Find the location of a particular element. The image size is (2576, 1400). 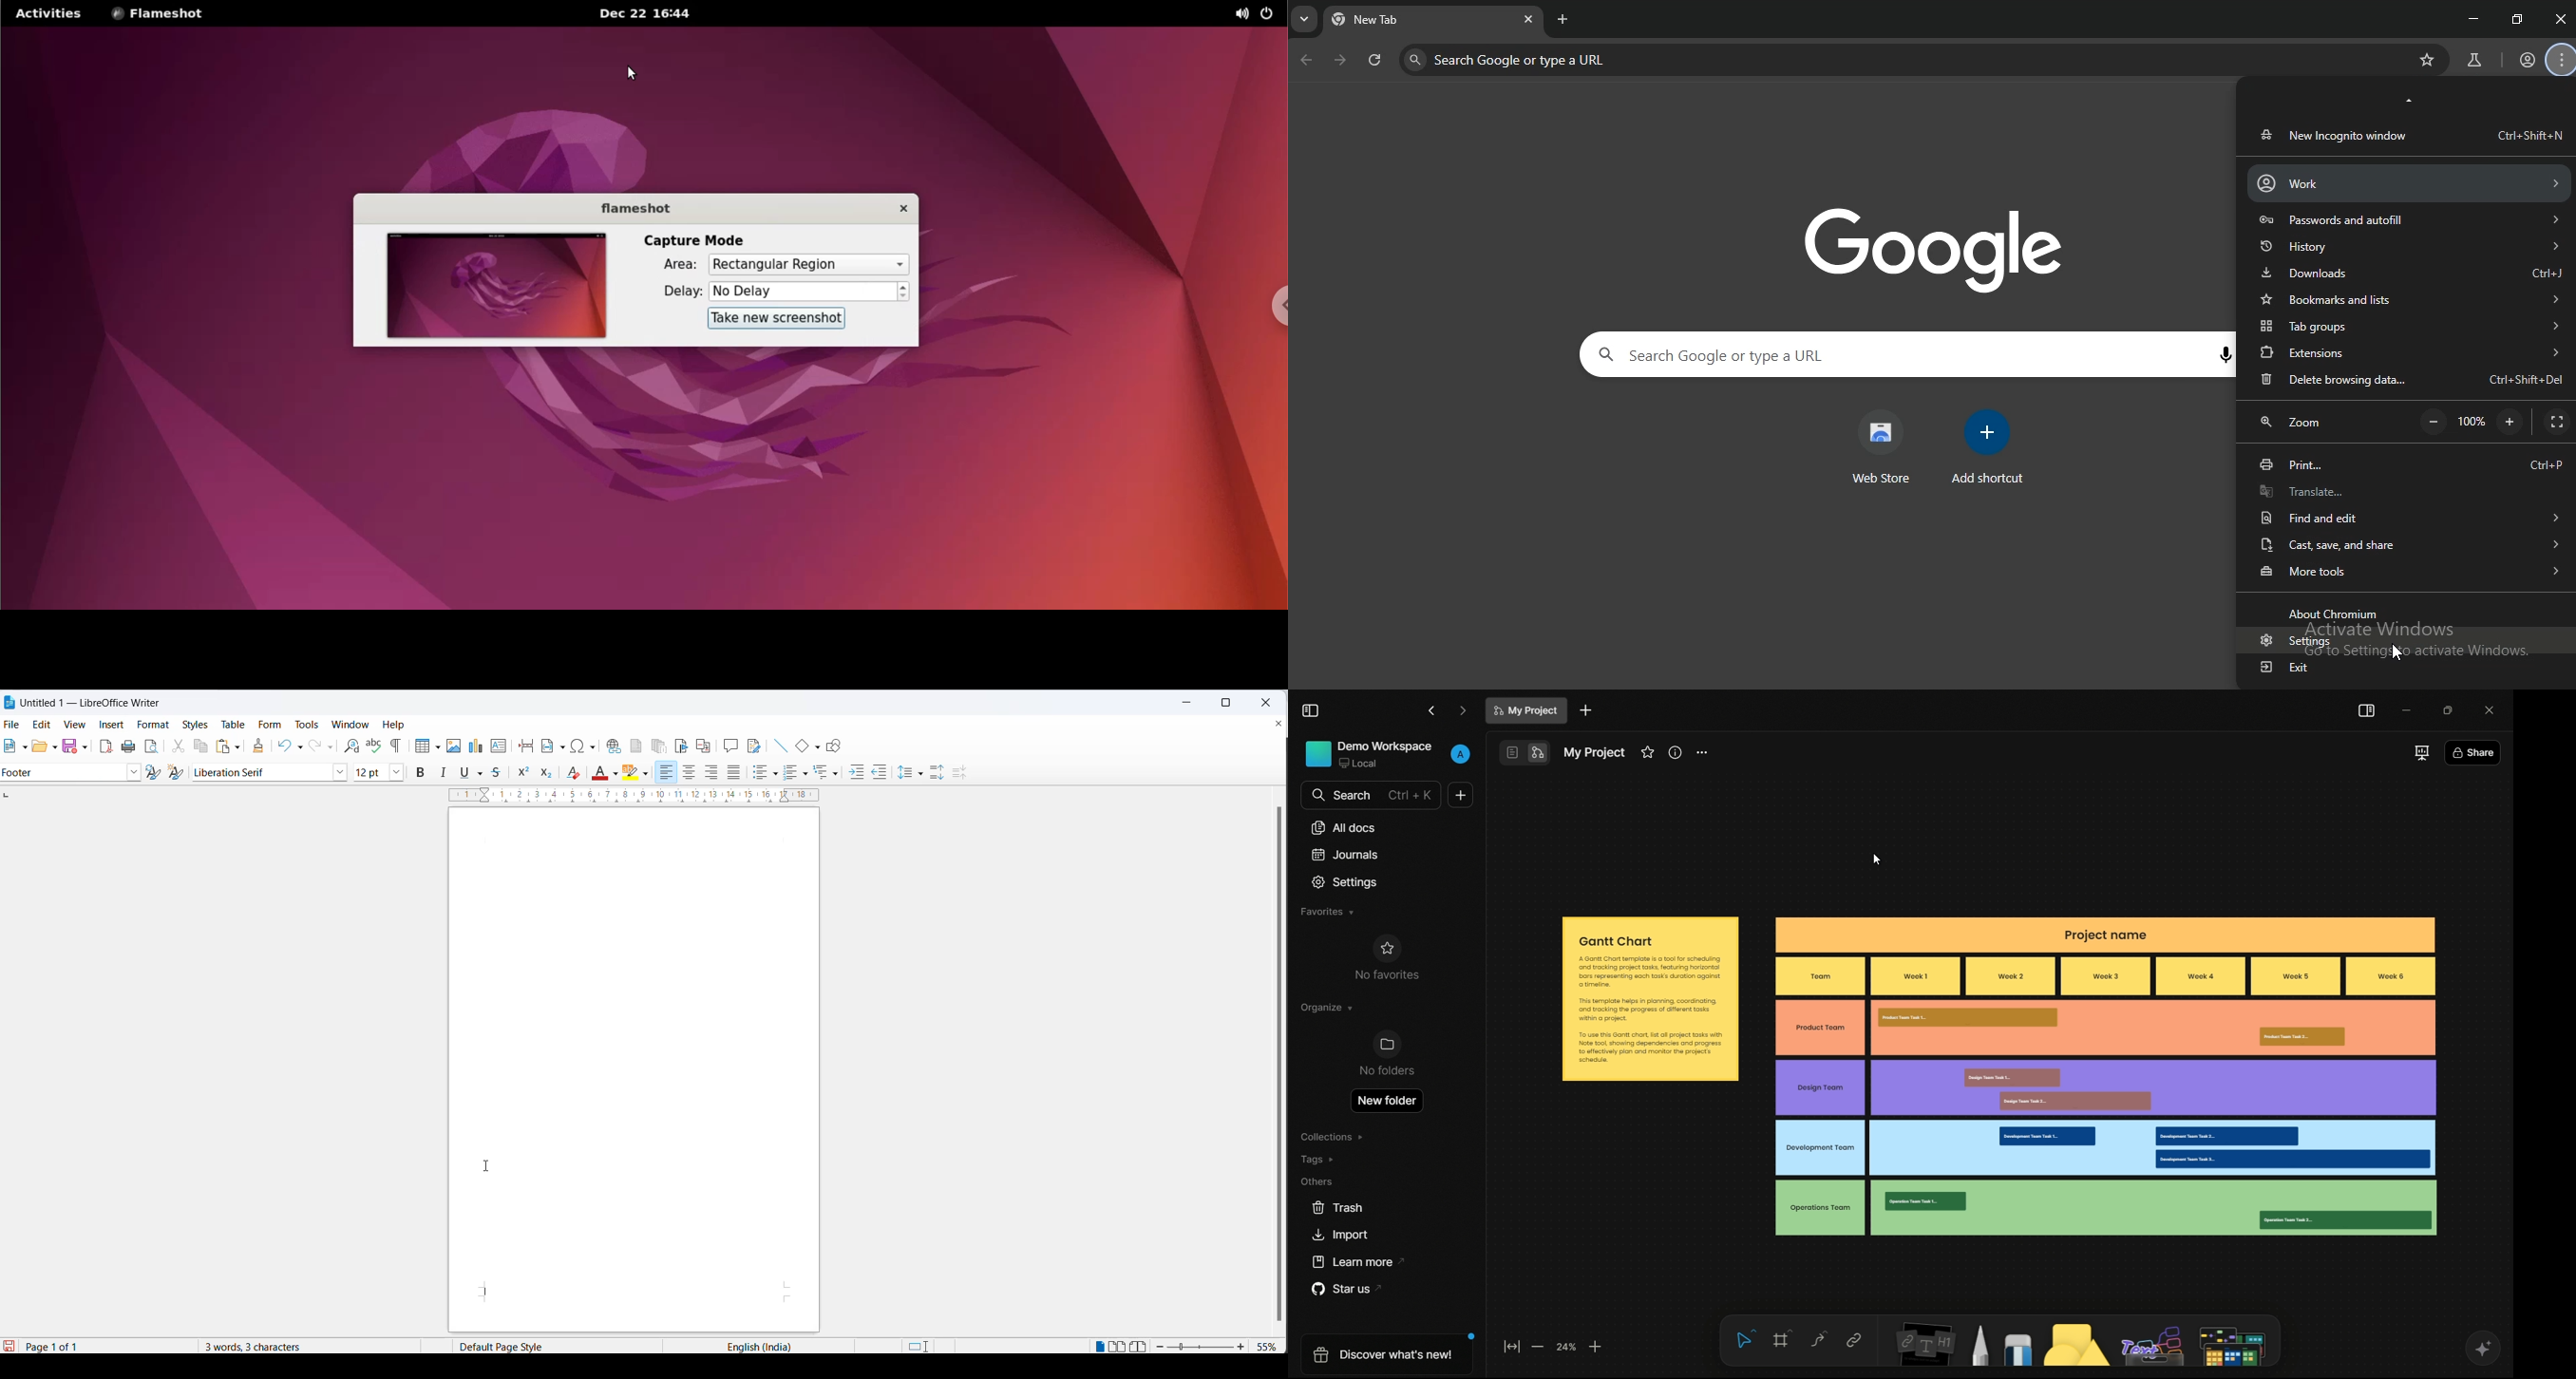

close is located at coordinates (637, 79).